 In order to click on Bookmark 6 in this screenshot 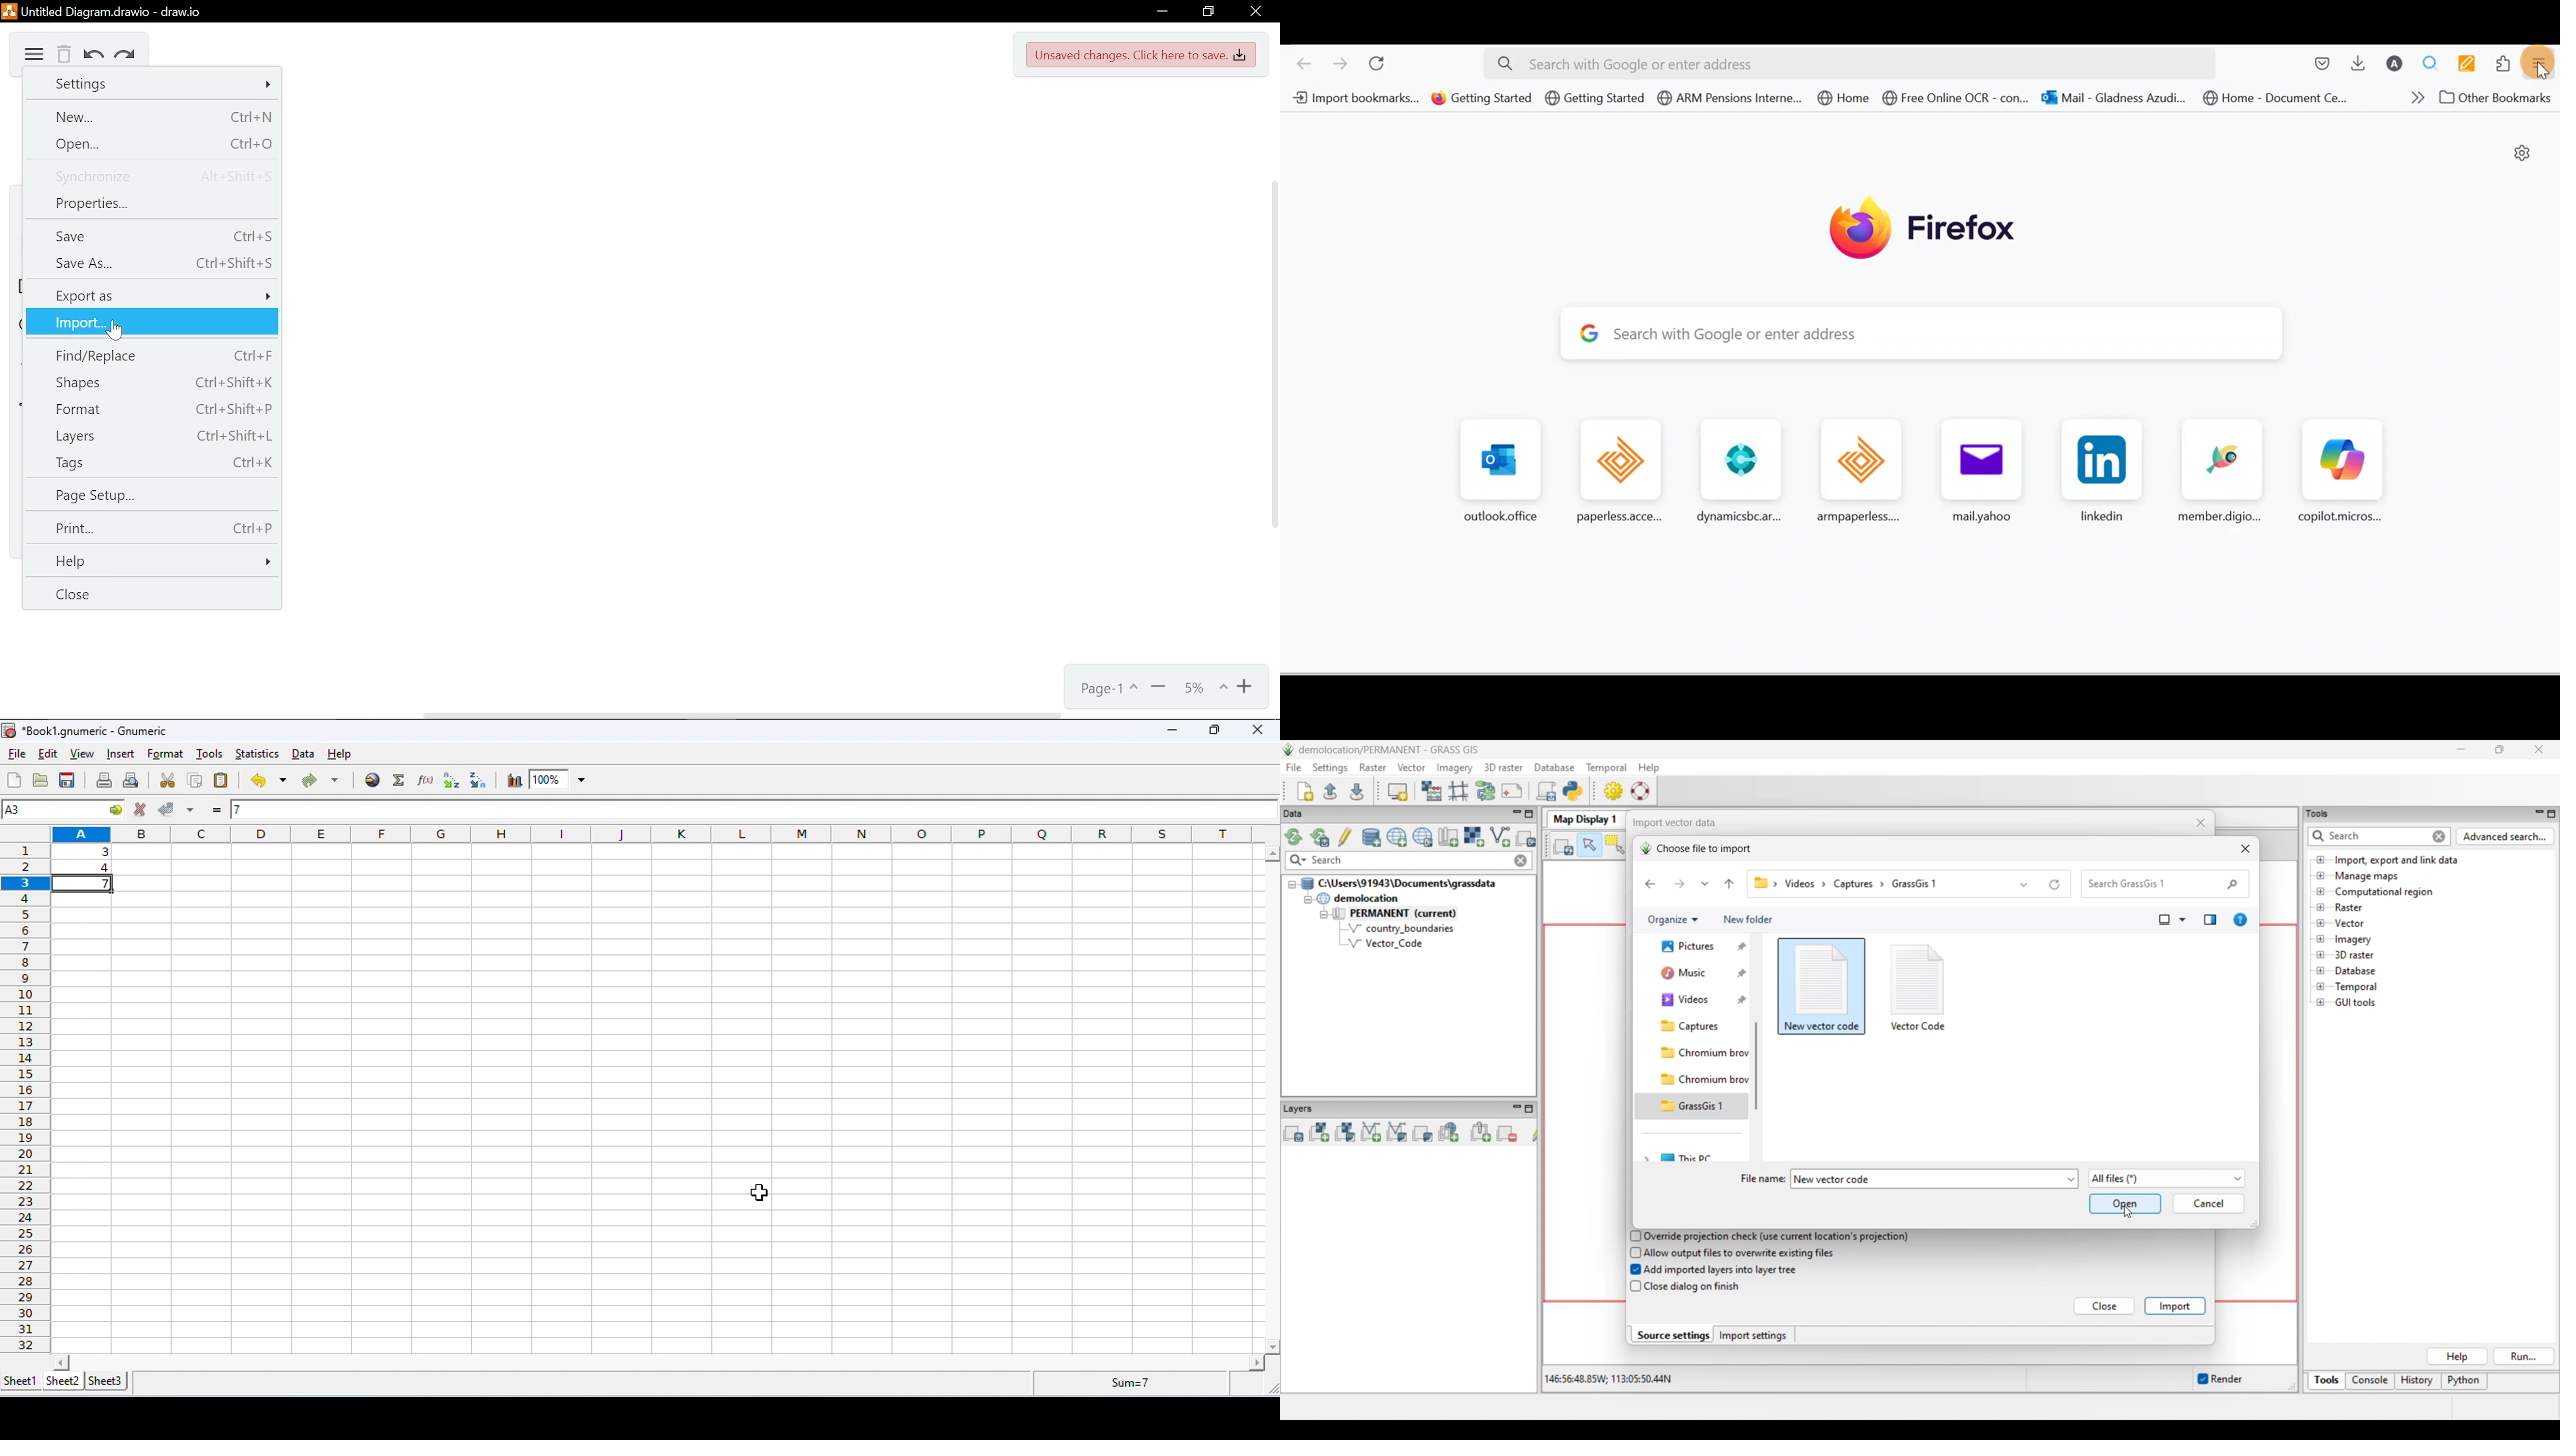, I will do `click(1957, 100)`.